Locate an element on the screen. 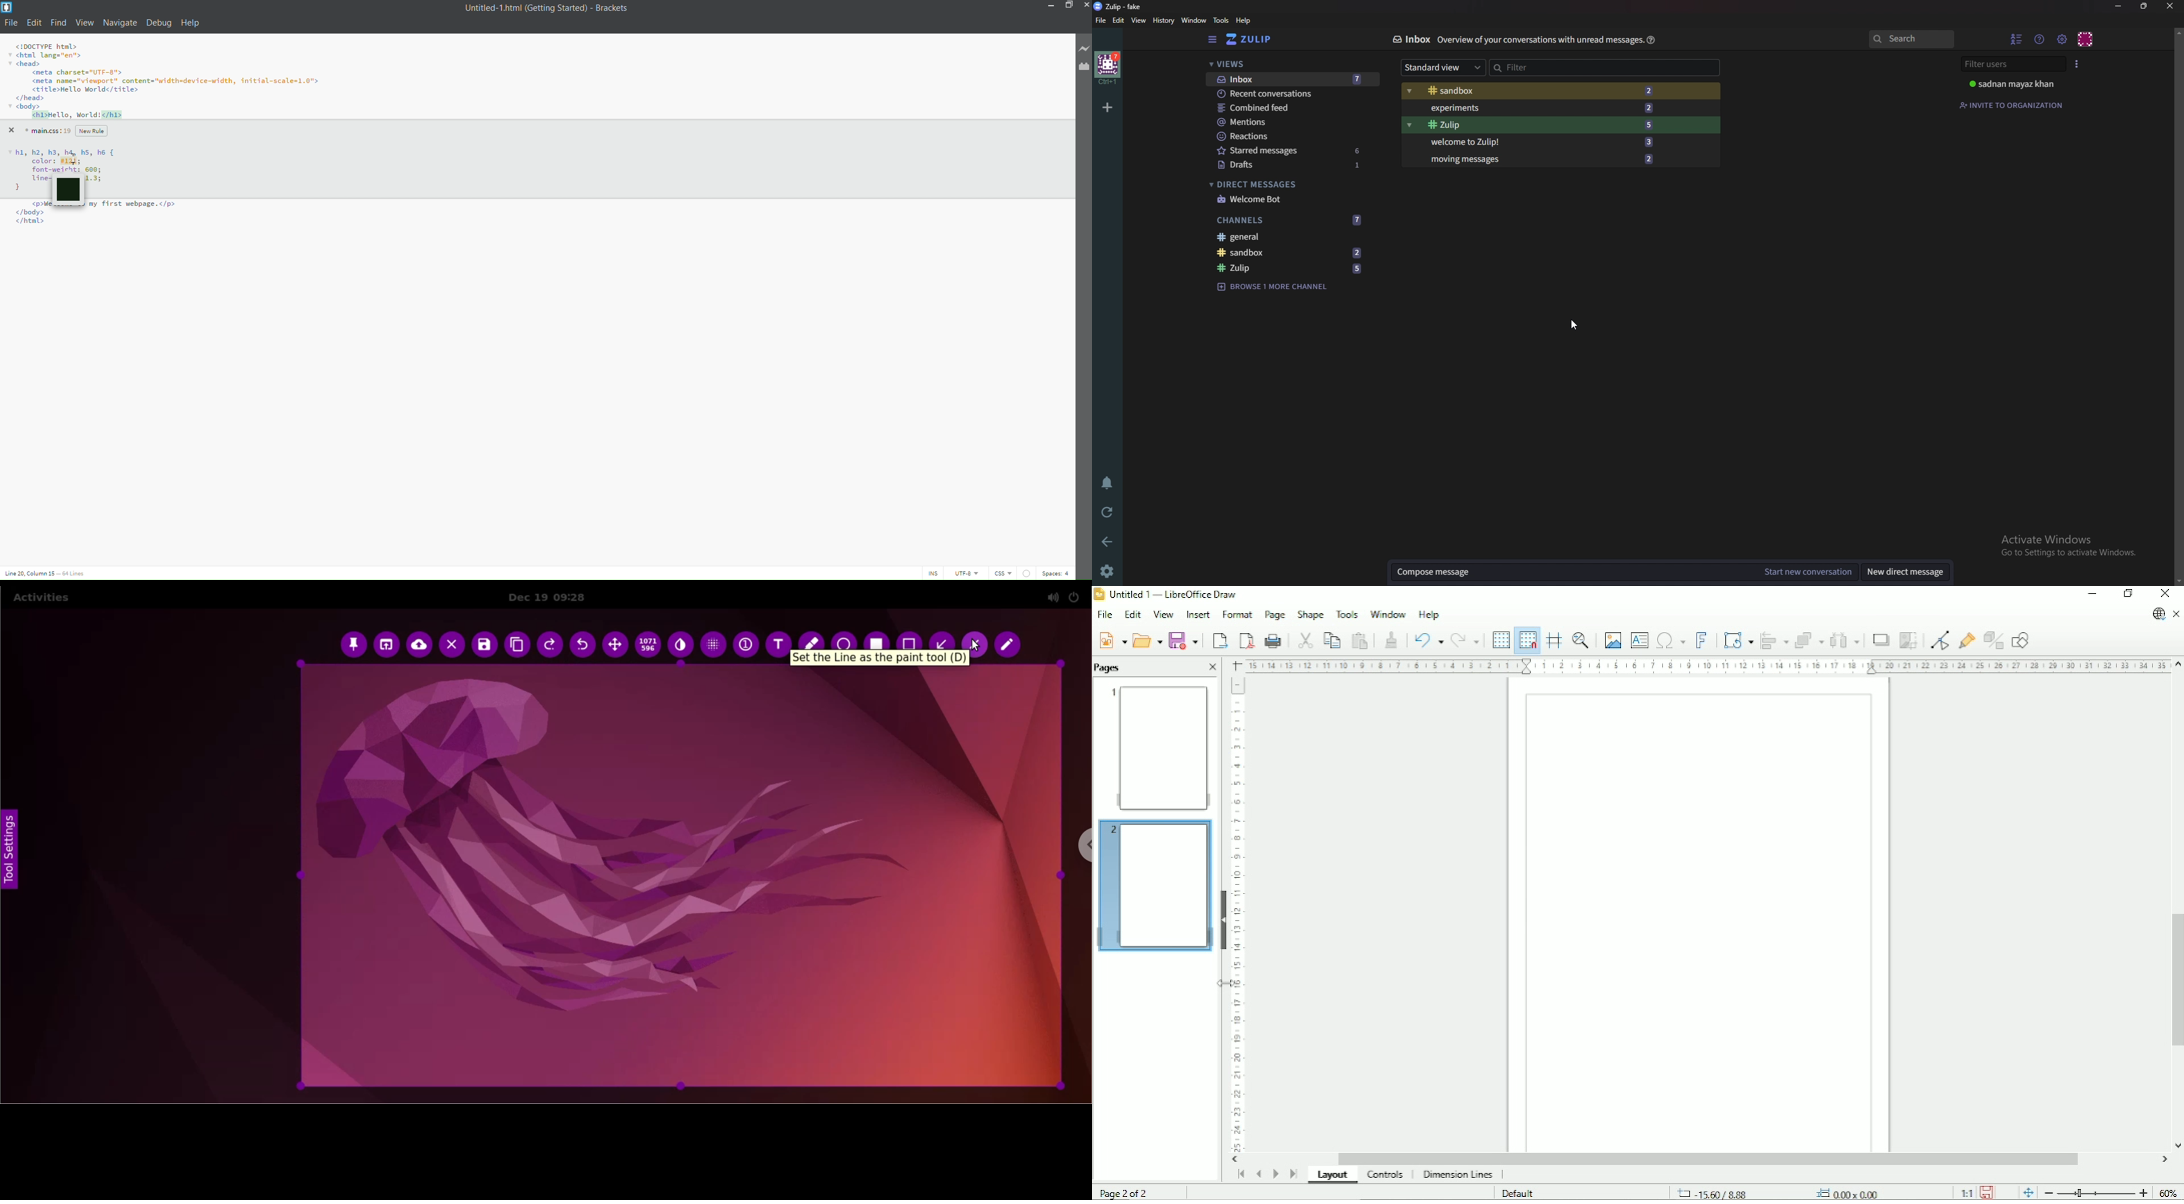  Code is located at coordinates (68, 159).